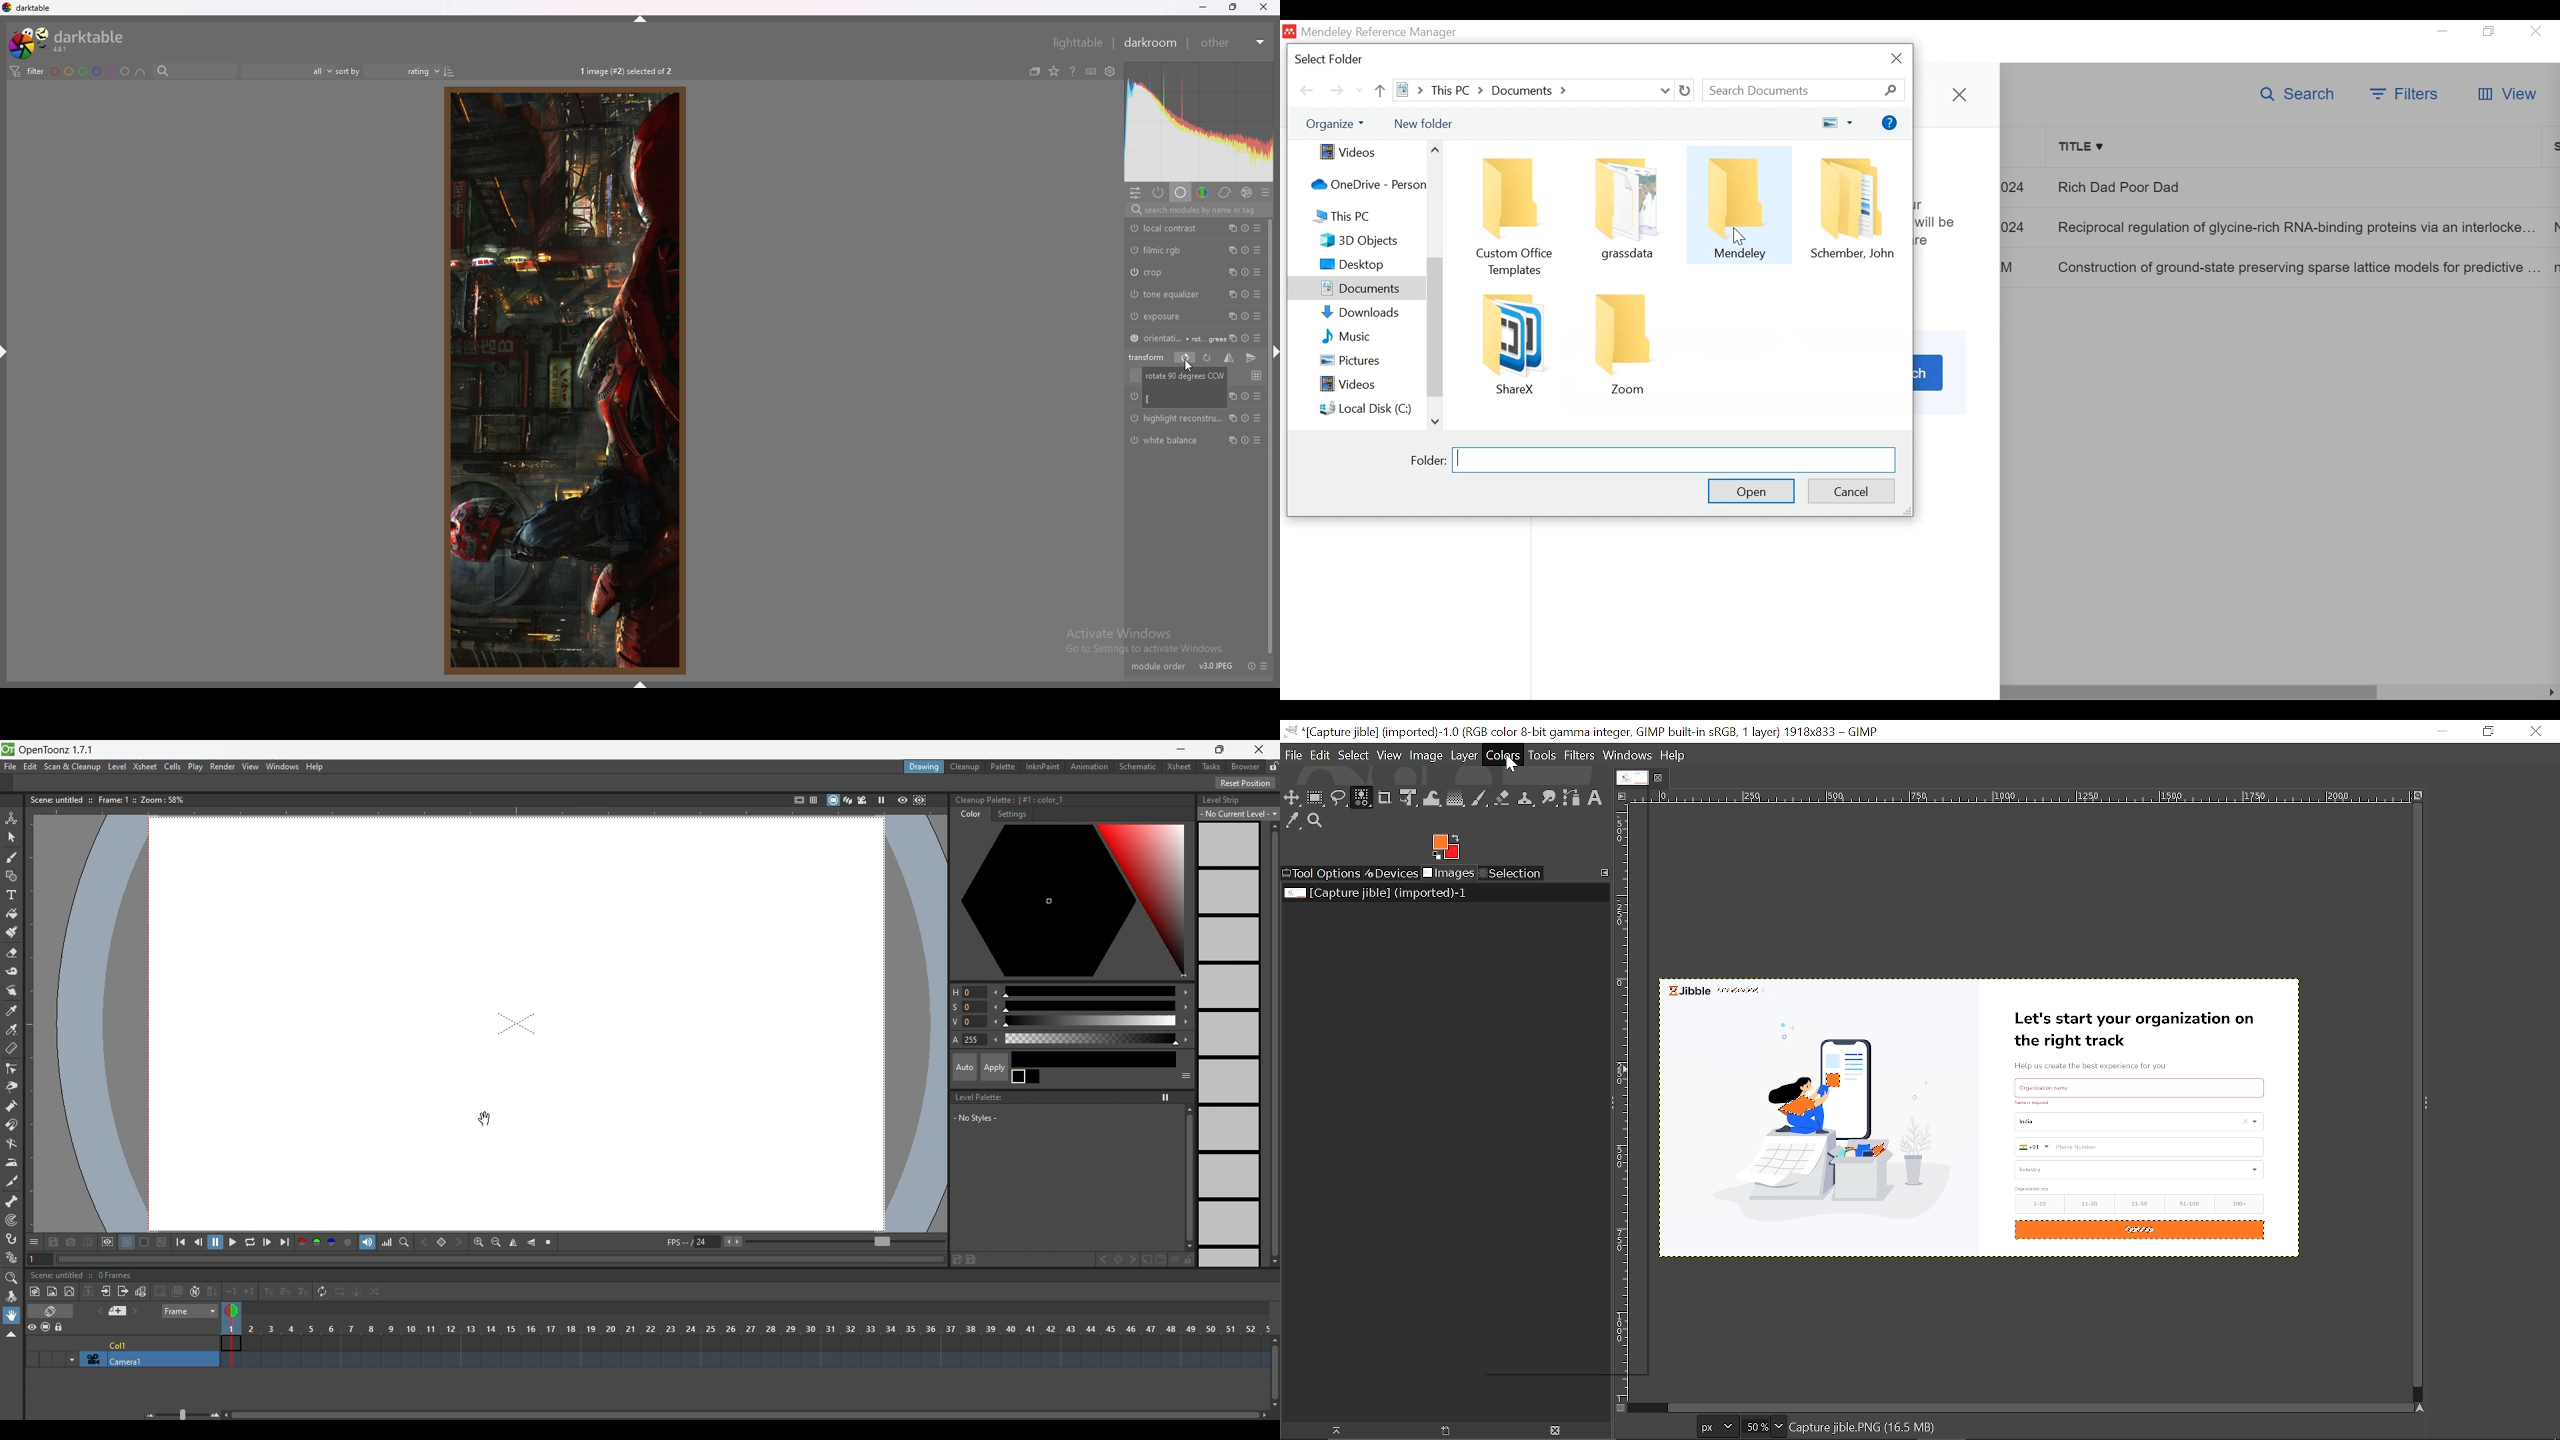  Describe the element at coordinates (1289, 31) in the screenshot. I see `Mendeley Desktop Icn` at that location.